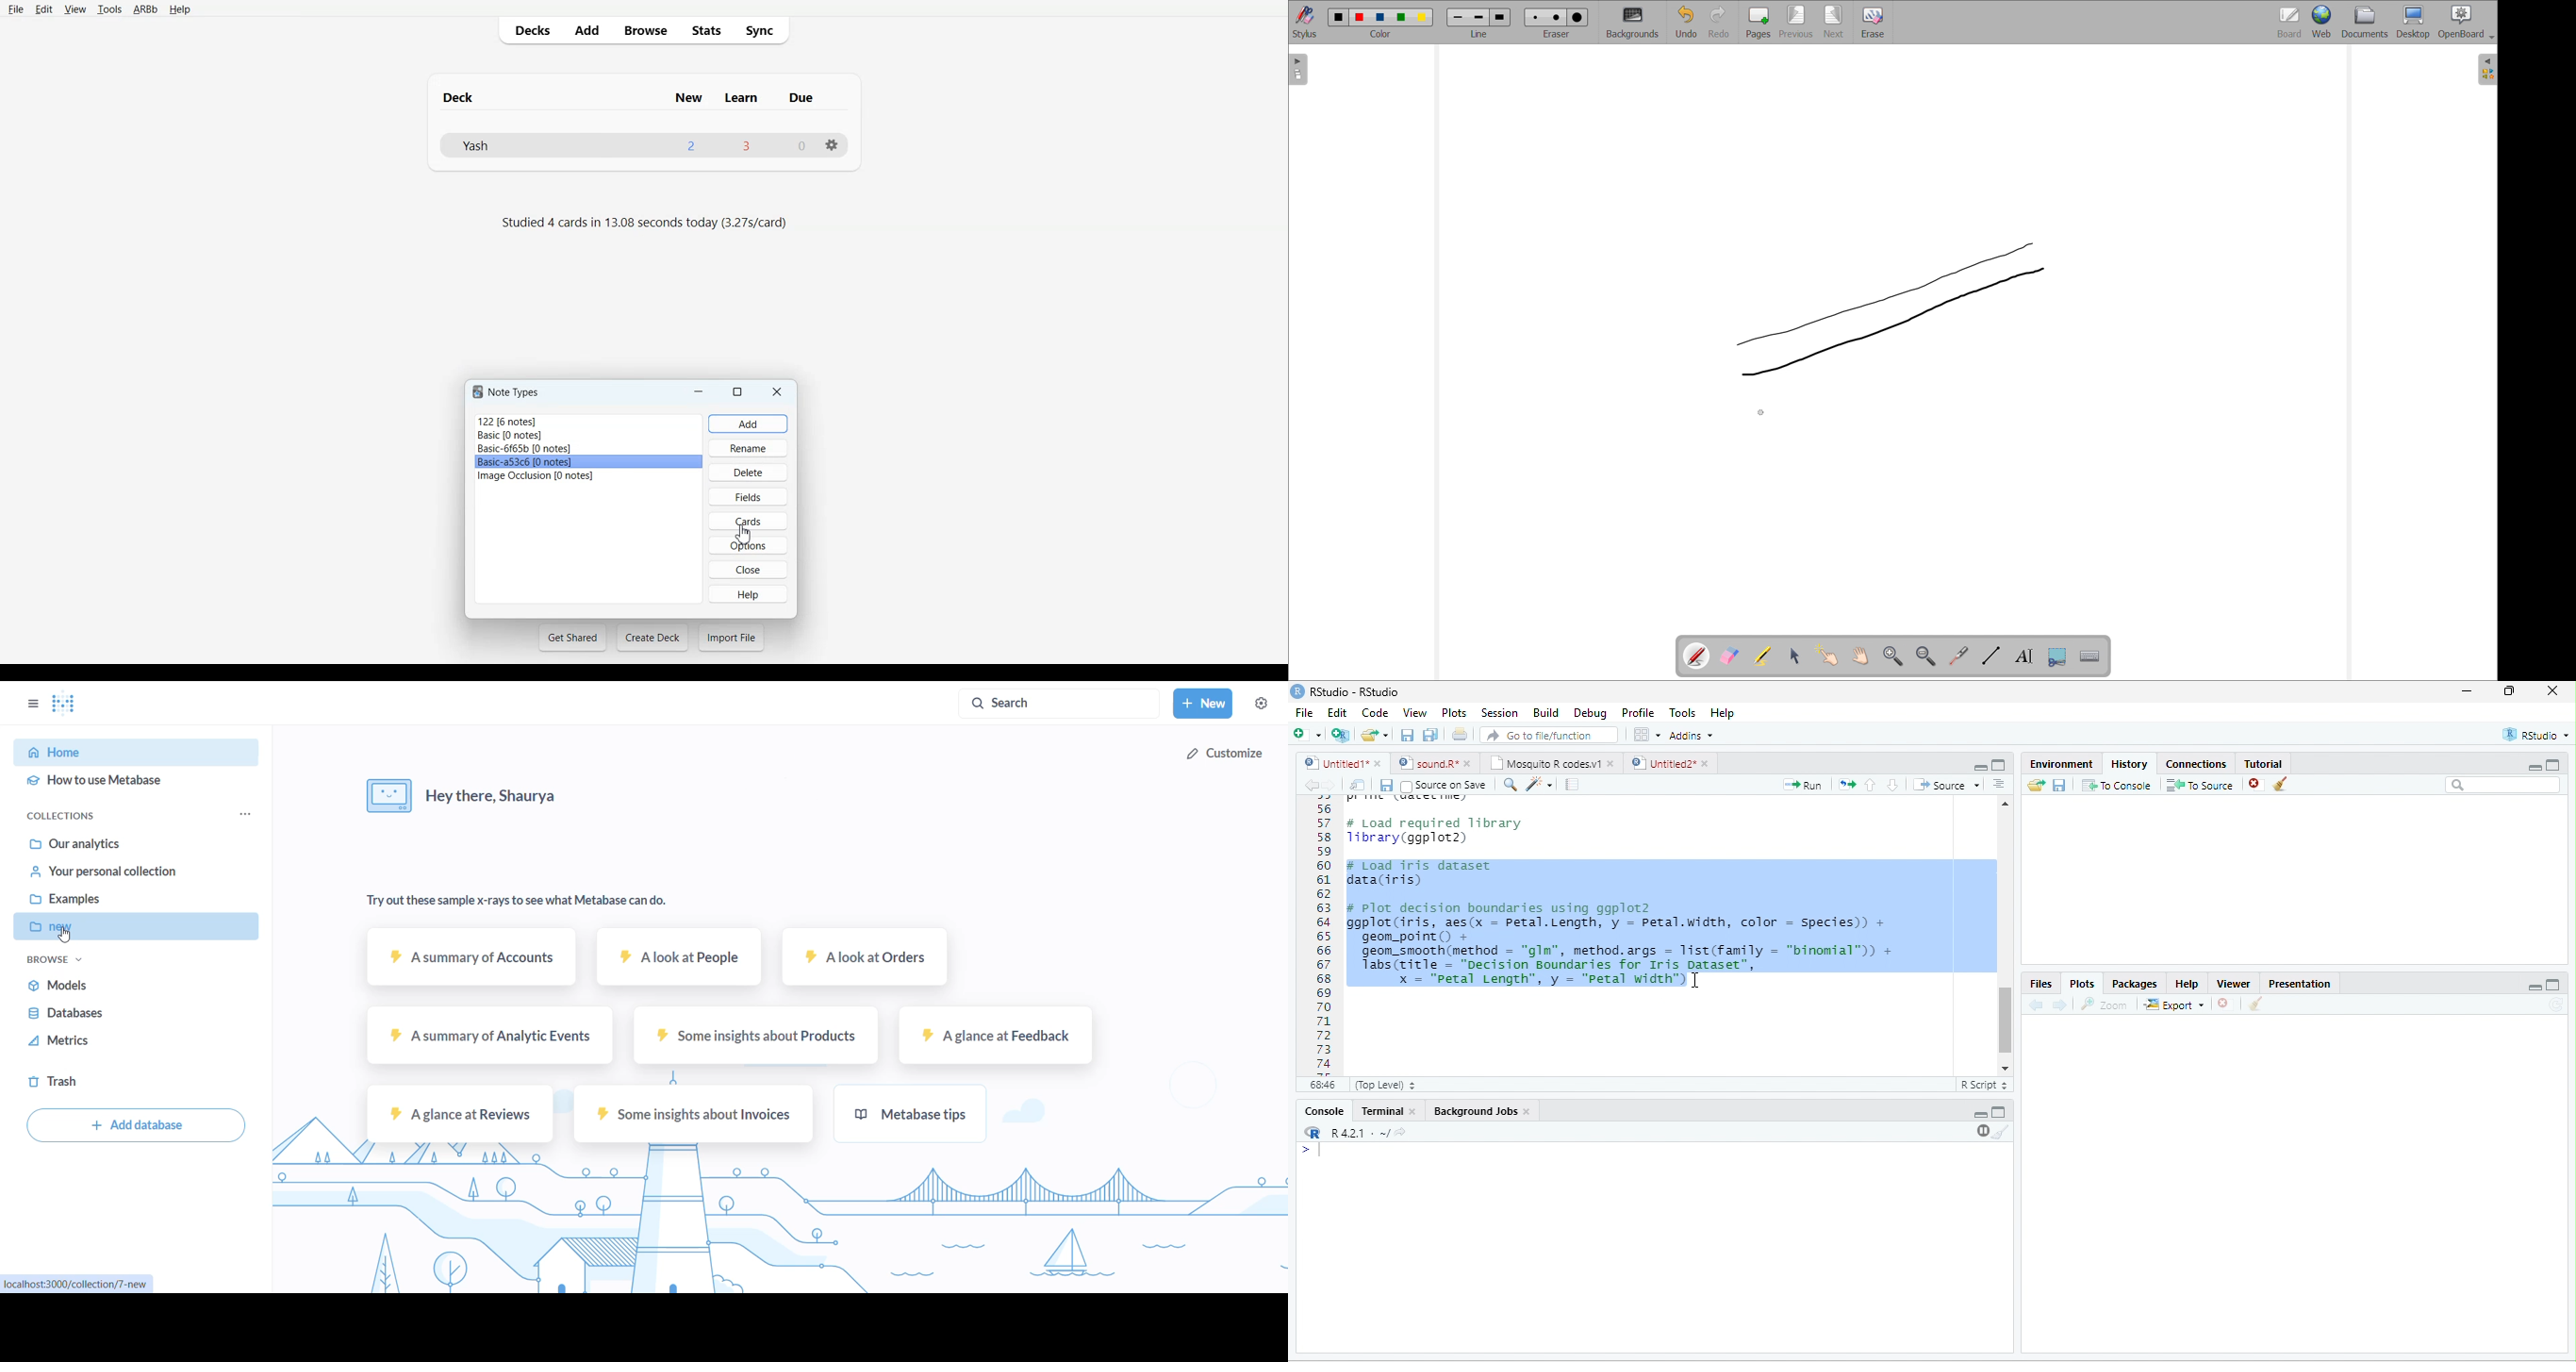 This screenshot has height=1372, width=2576. What do you see at coordinates (2058, 786) in the screenshot?
I see `save` at bounding box center [2058, 786].